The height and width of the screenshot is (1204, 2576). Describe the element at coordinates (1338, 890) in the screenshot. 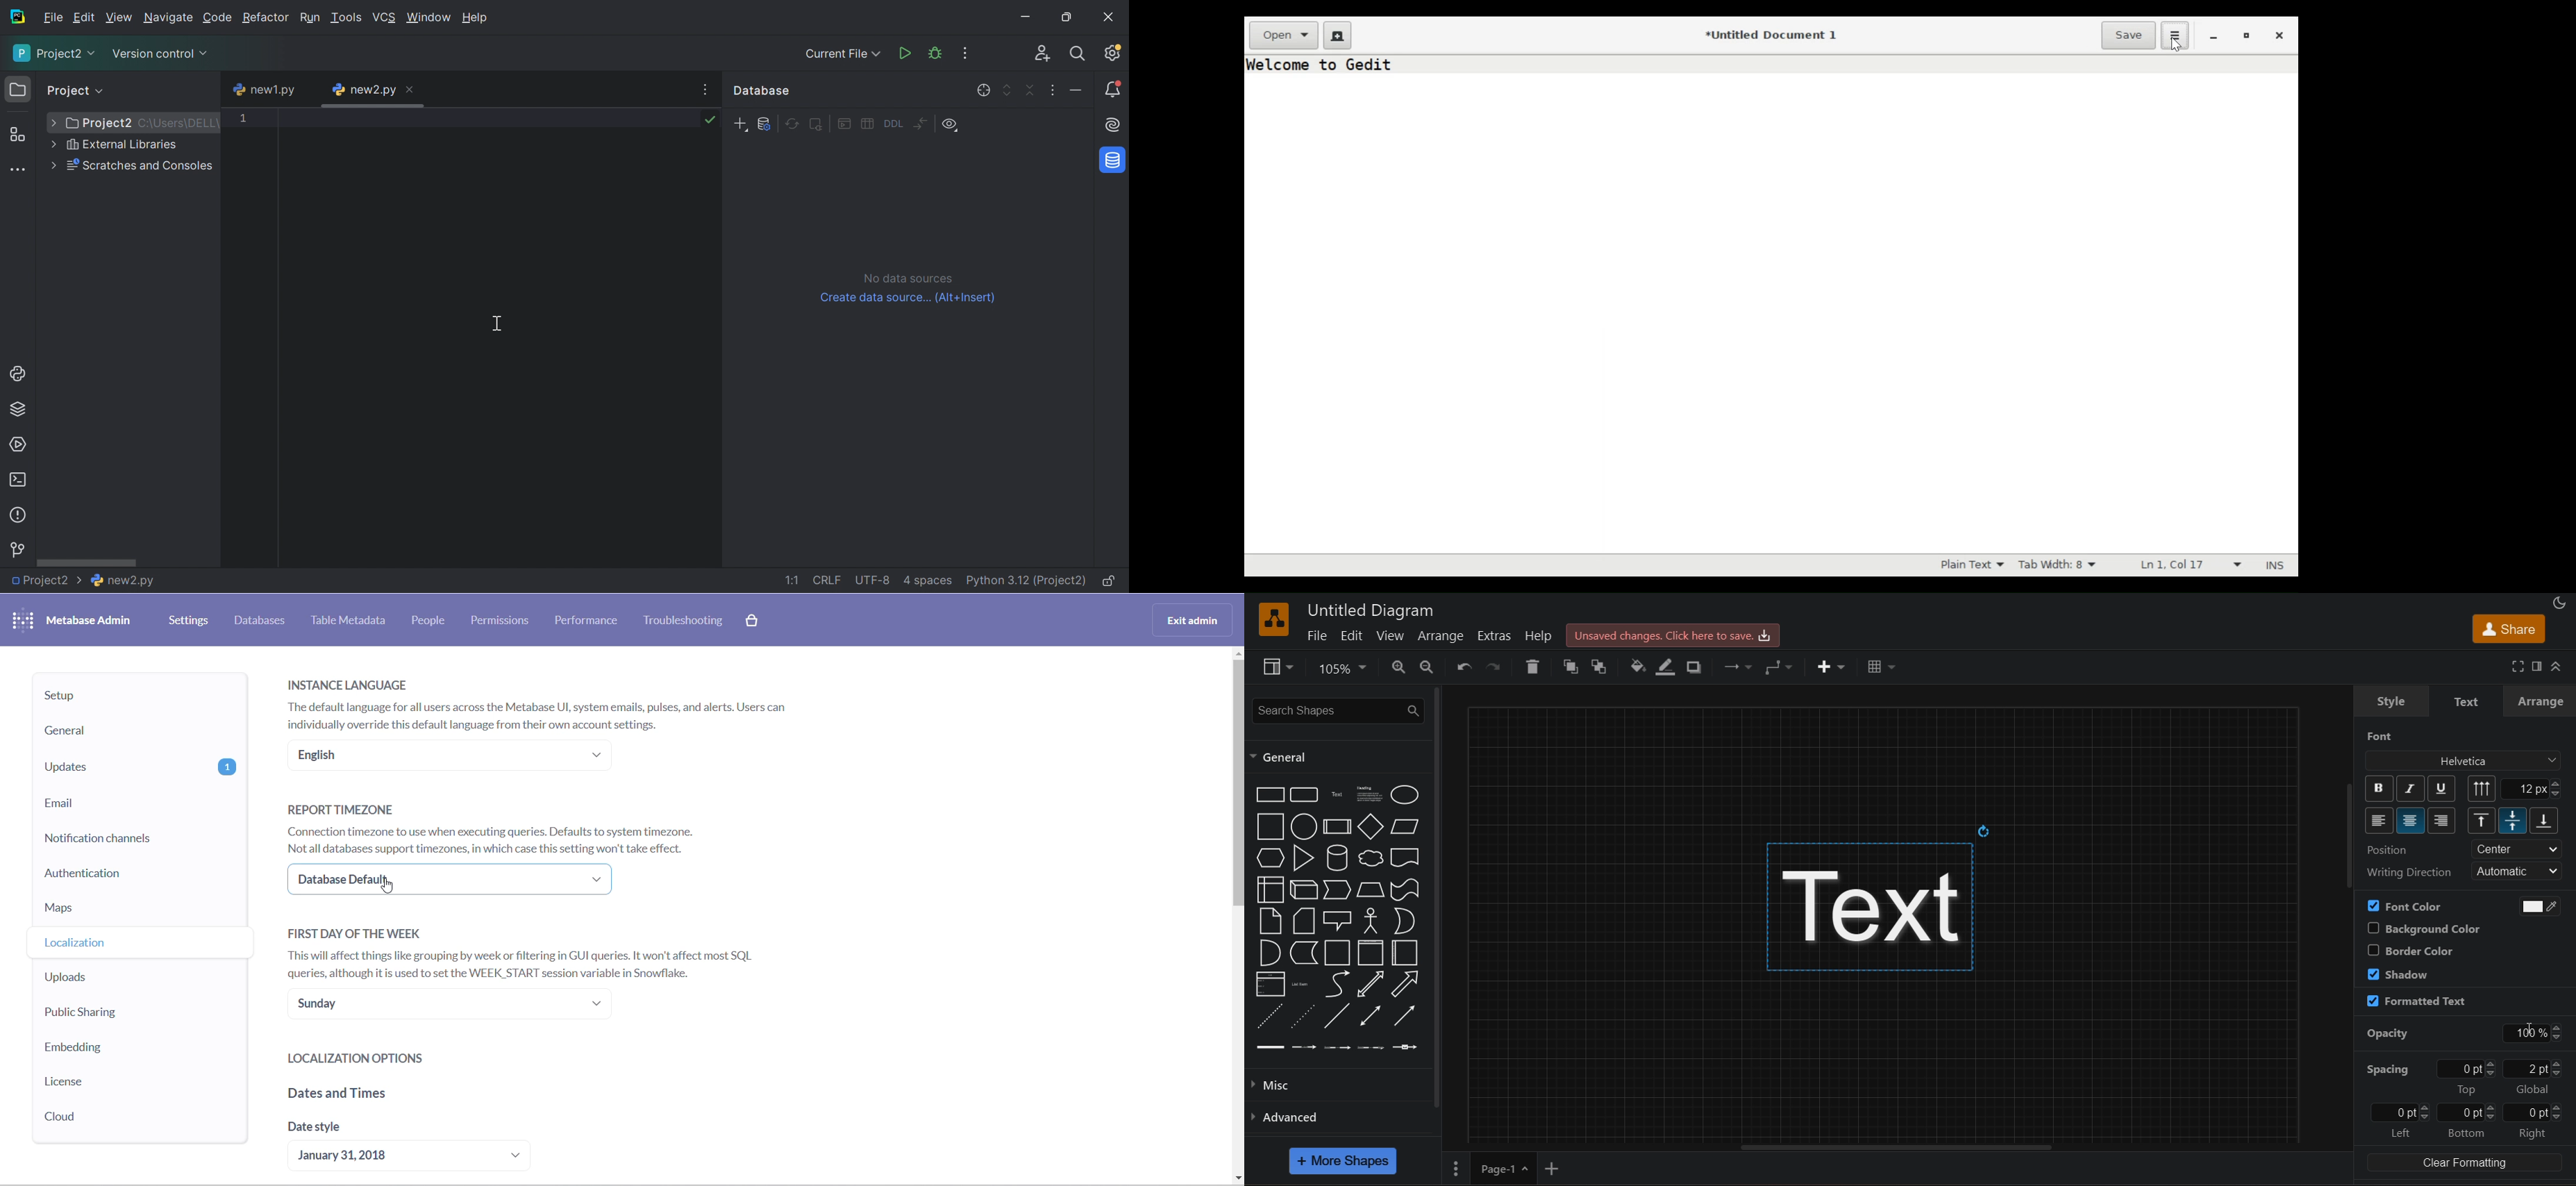

I see `step` at that location.